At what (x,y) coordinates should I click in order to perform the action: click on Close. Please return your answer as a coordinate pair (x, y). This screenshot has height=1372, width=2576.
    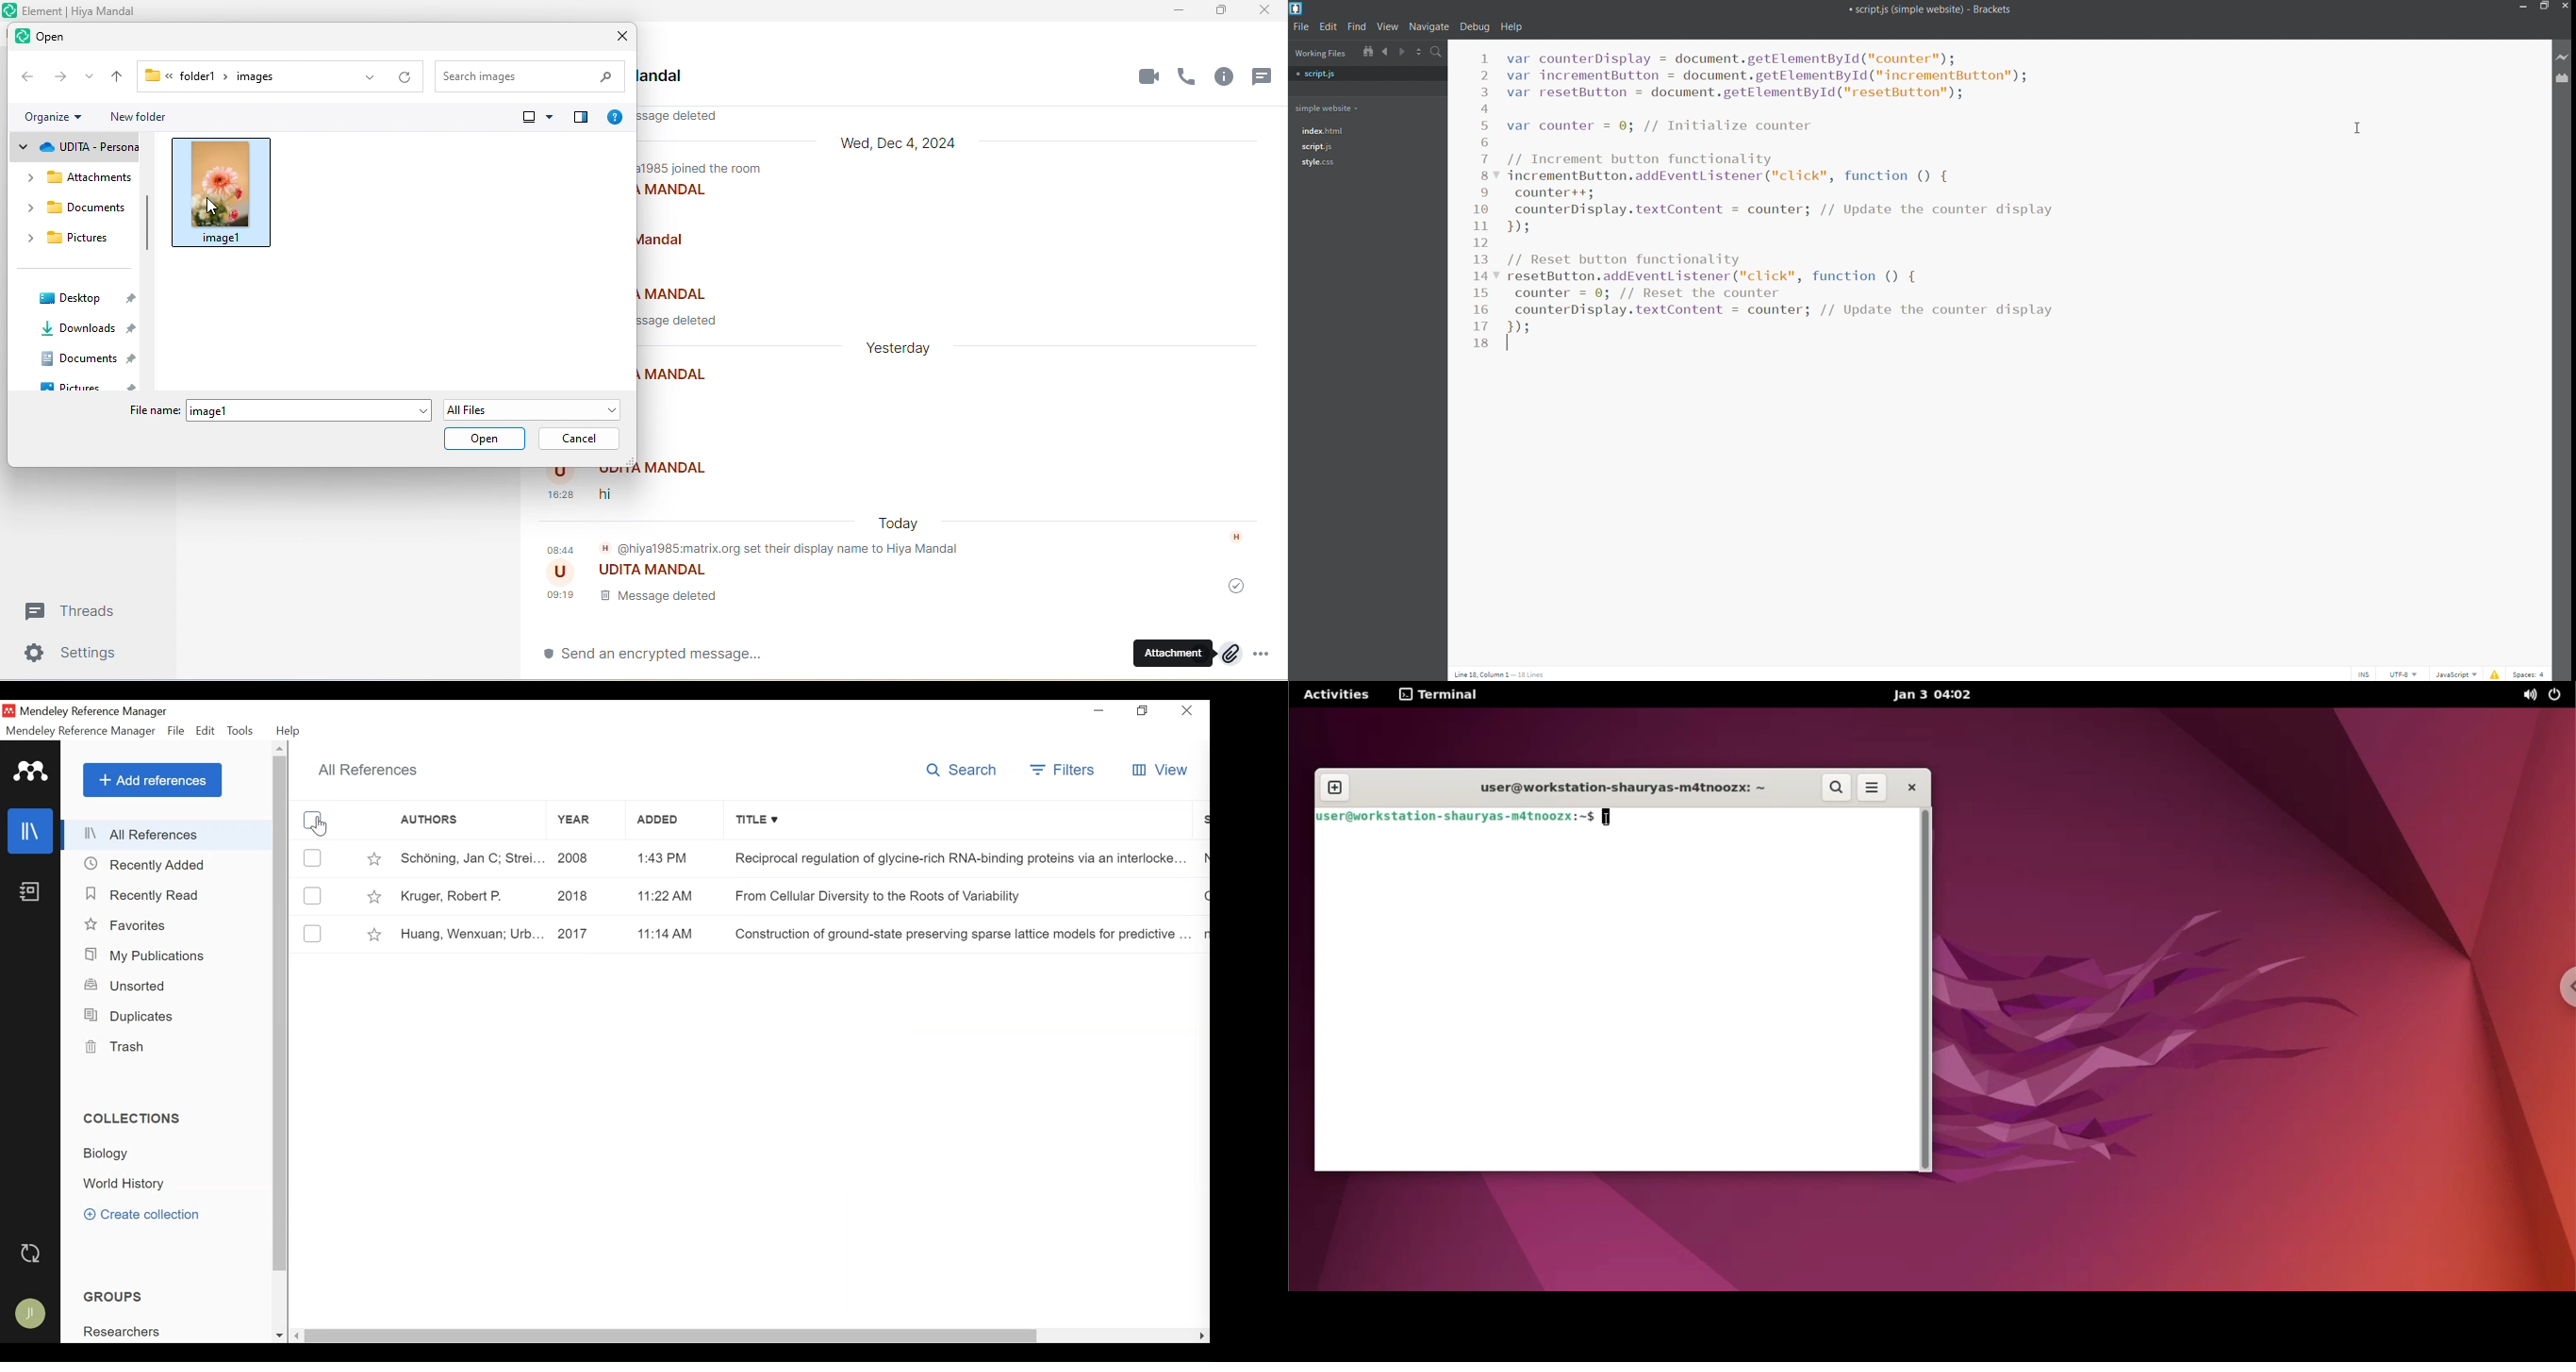
    Looking at the image, I should click on (1188, 711).